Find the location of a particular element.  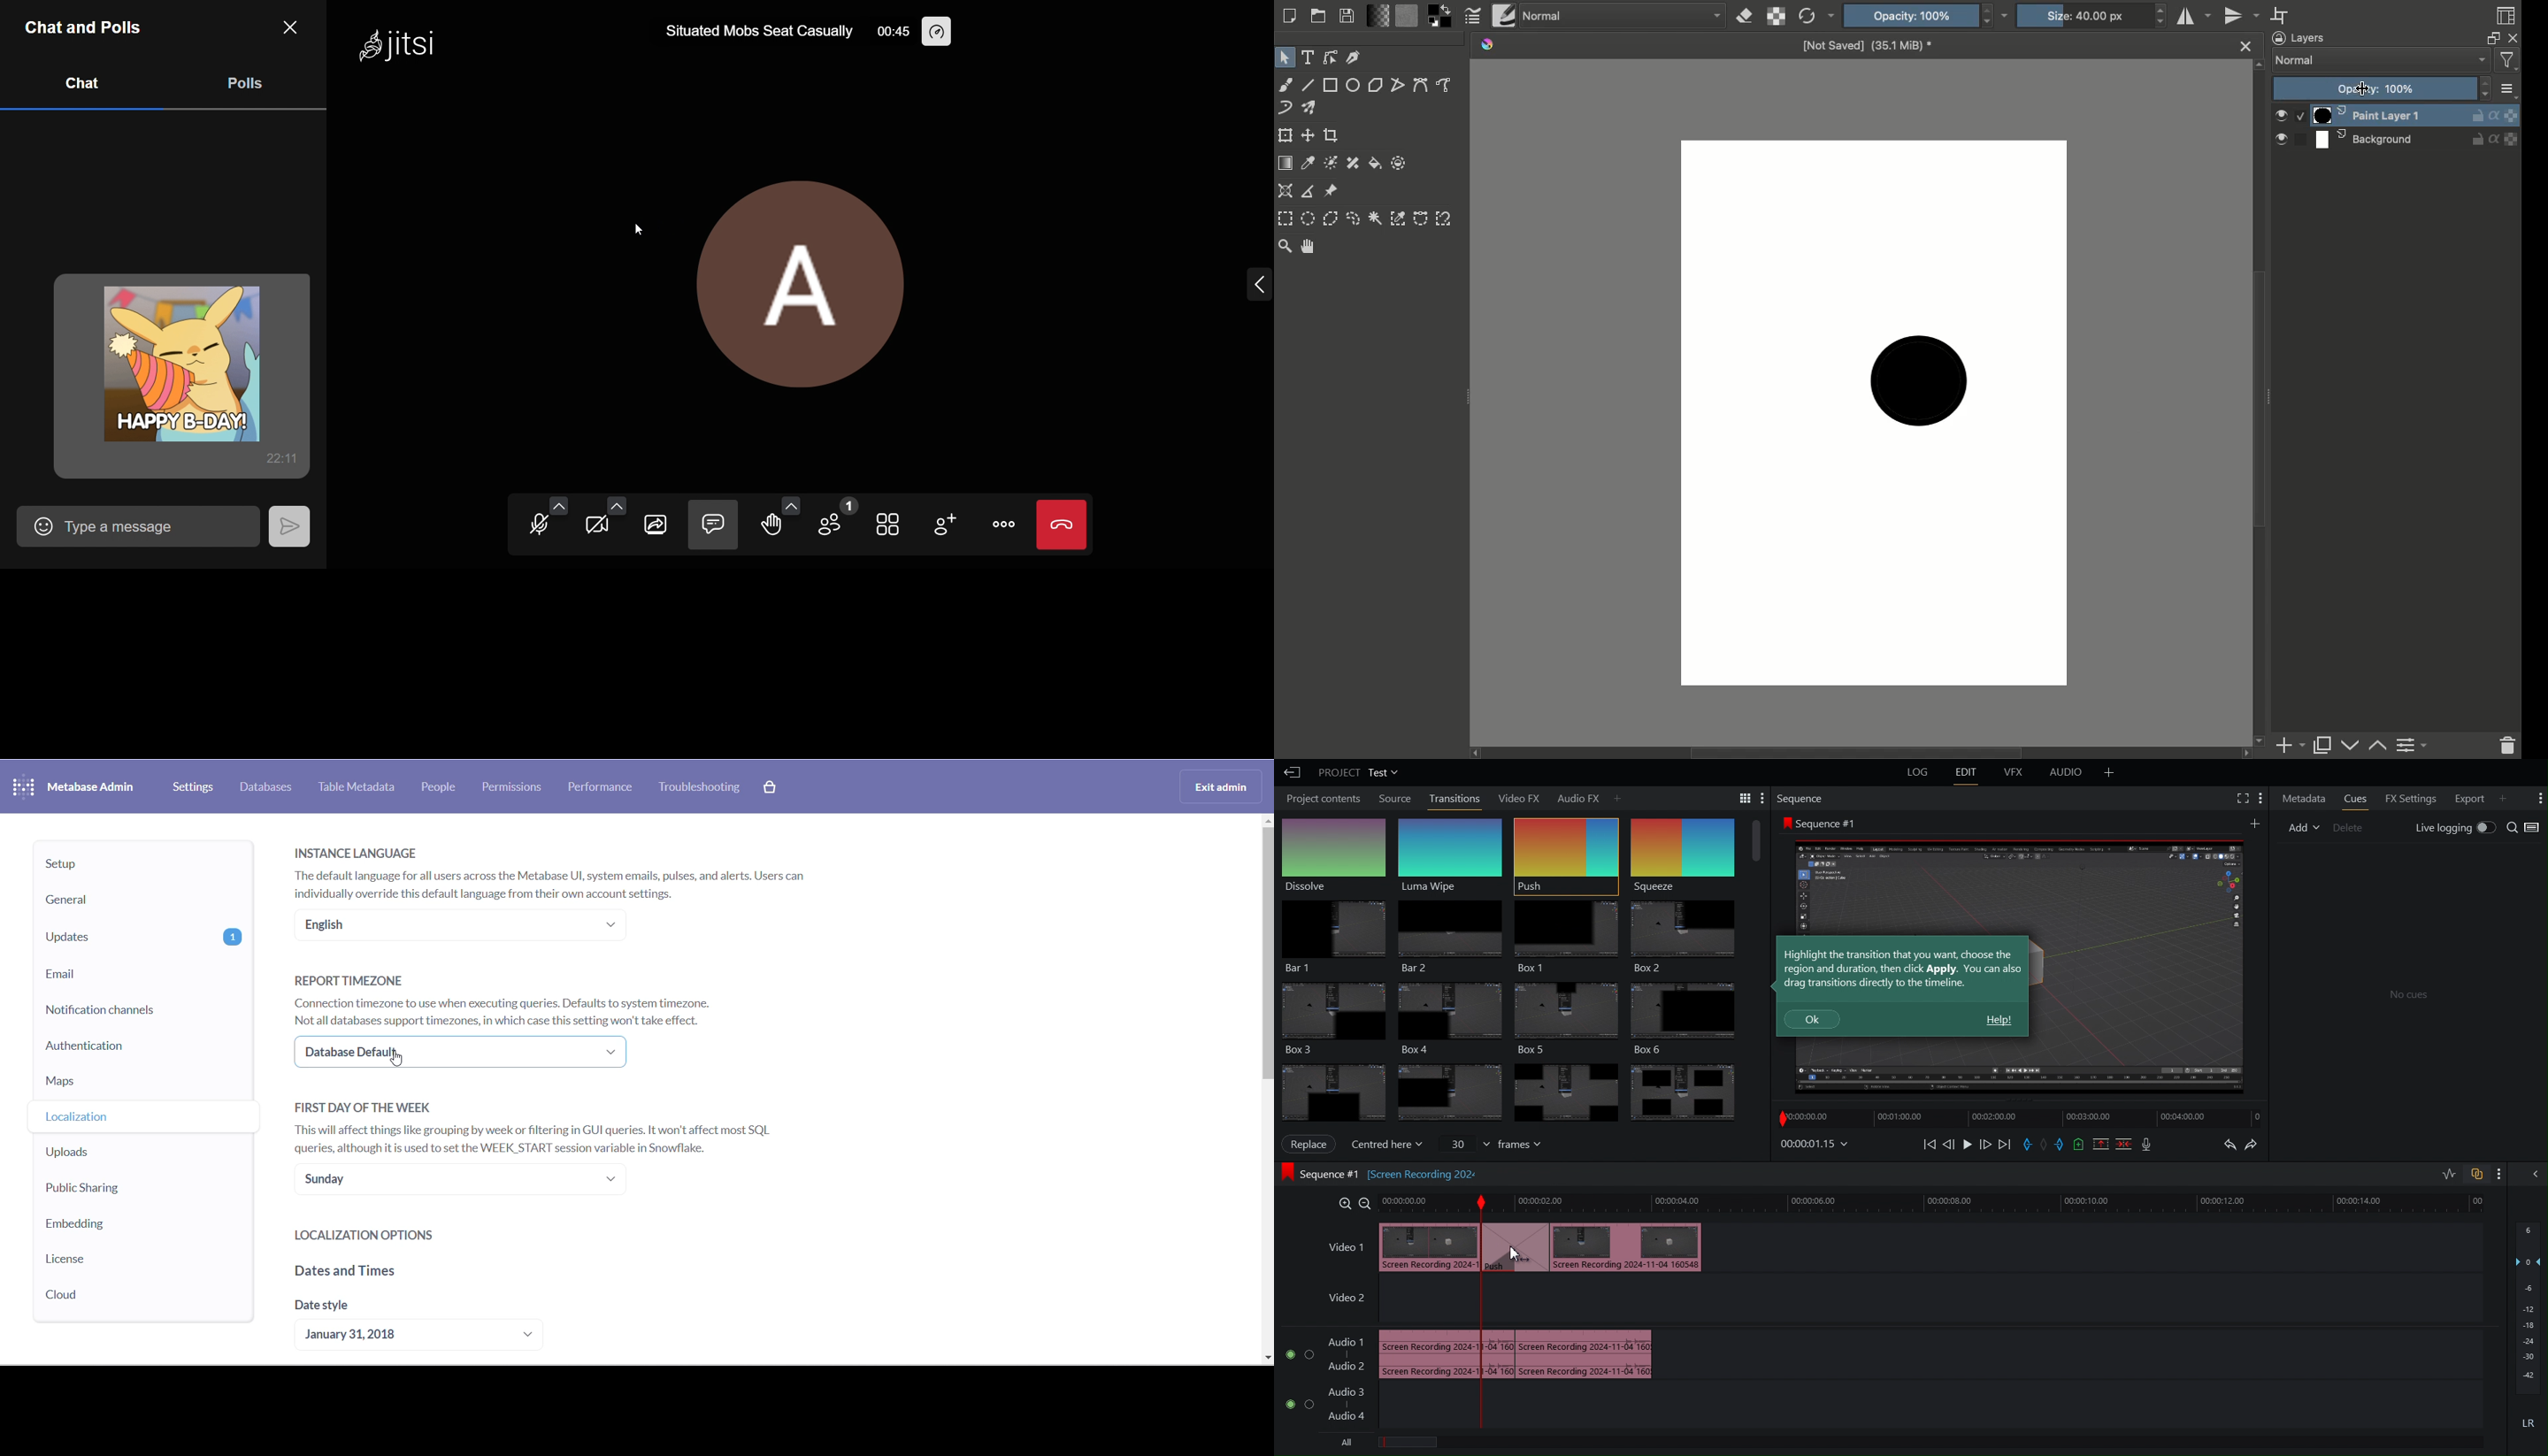

Enclose and fill is located at coordinates (1401, 164).